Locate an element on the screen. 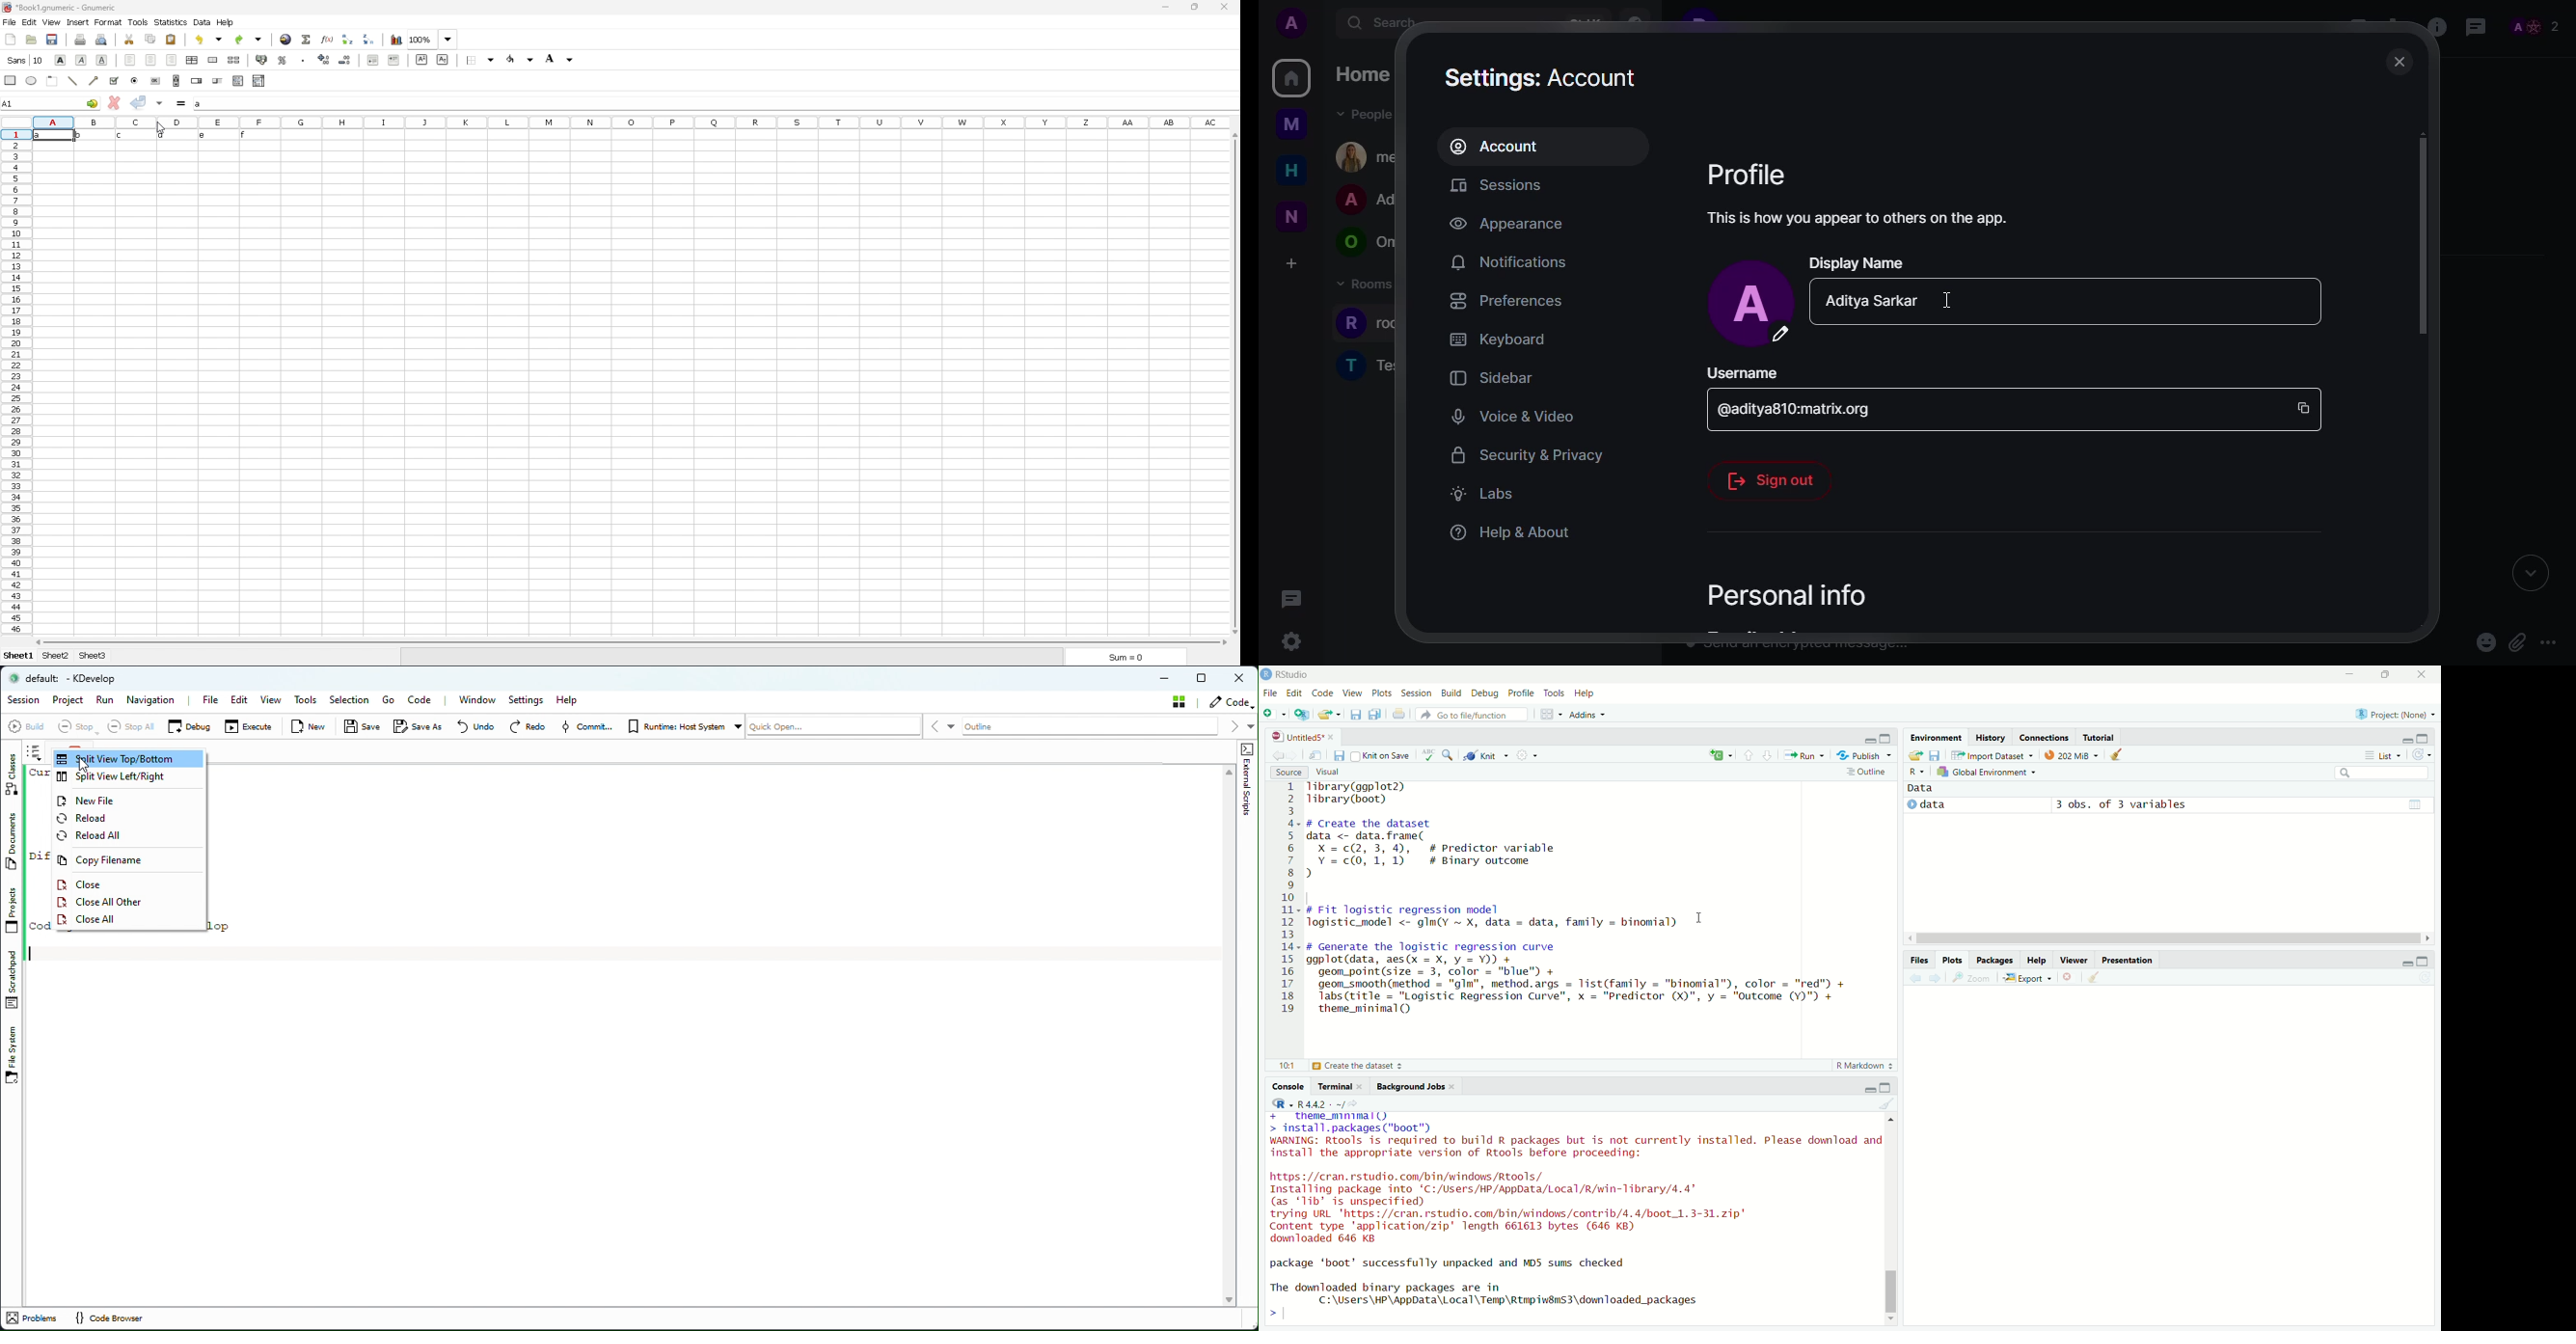 The height and width of the screenshot is (1344, 2576). sidebar is located at coordinates (1490, 377).